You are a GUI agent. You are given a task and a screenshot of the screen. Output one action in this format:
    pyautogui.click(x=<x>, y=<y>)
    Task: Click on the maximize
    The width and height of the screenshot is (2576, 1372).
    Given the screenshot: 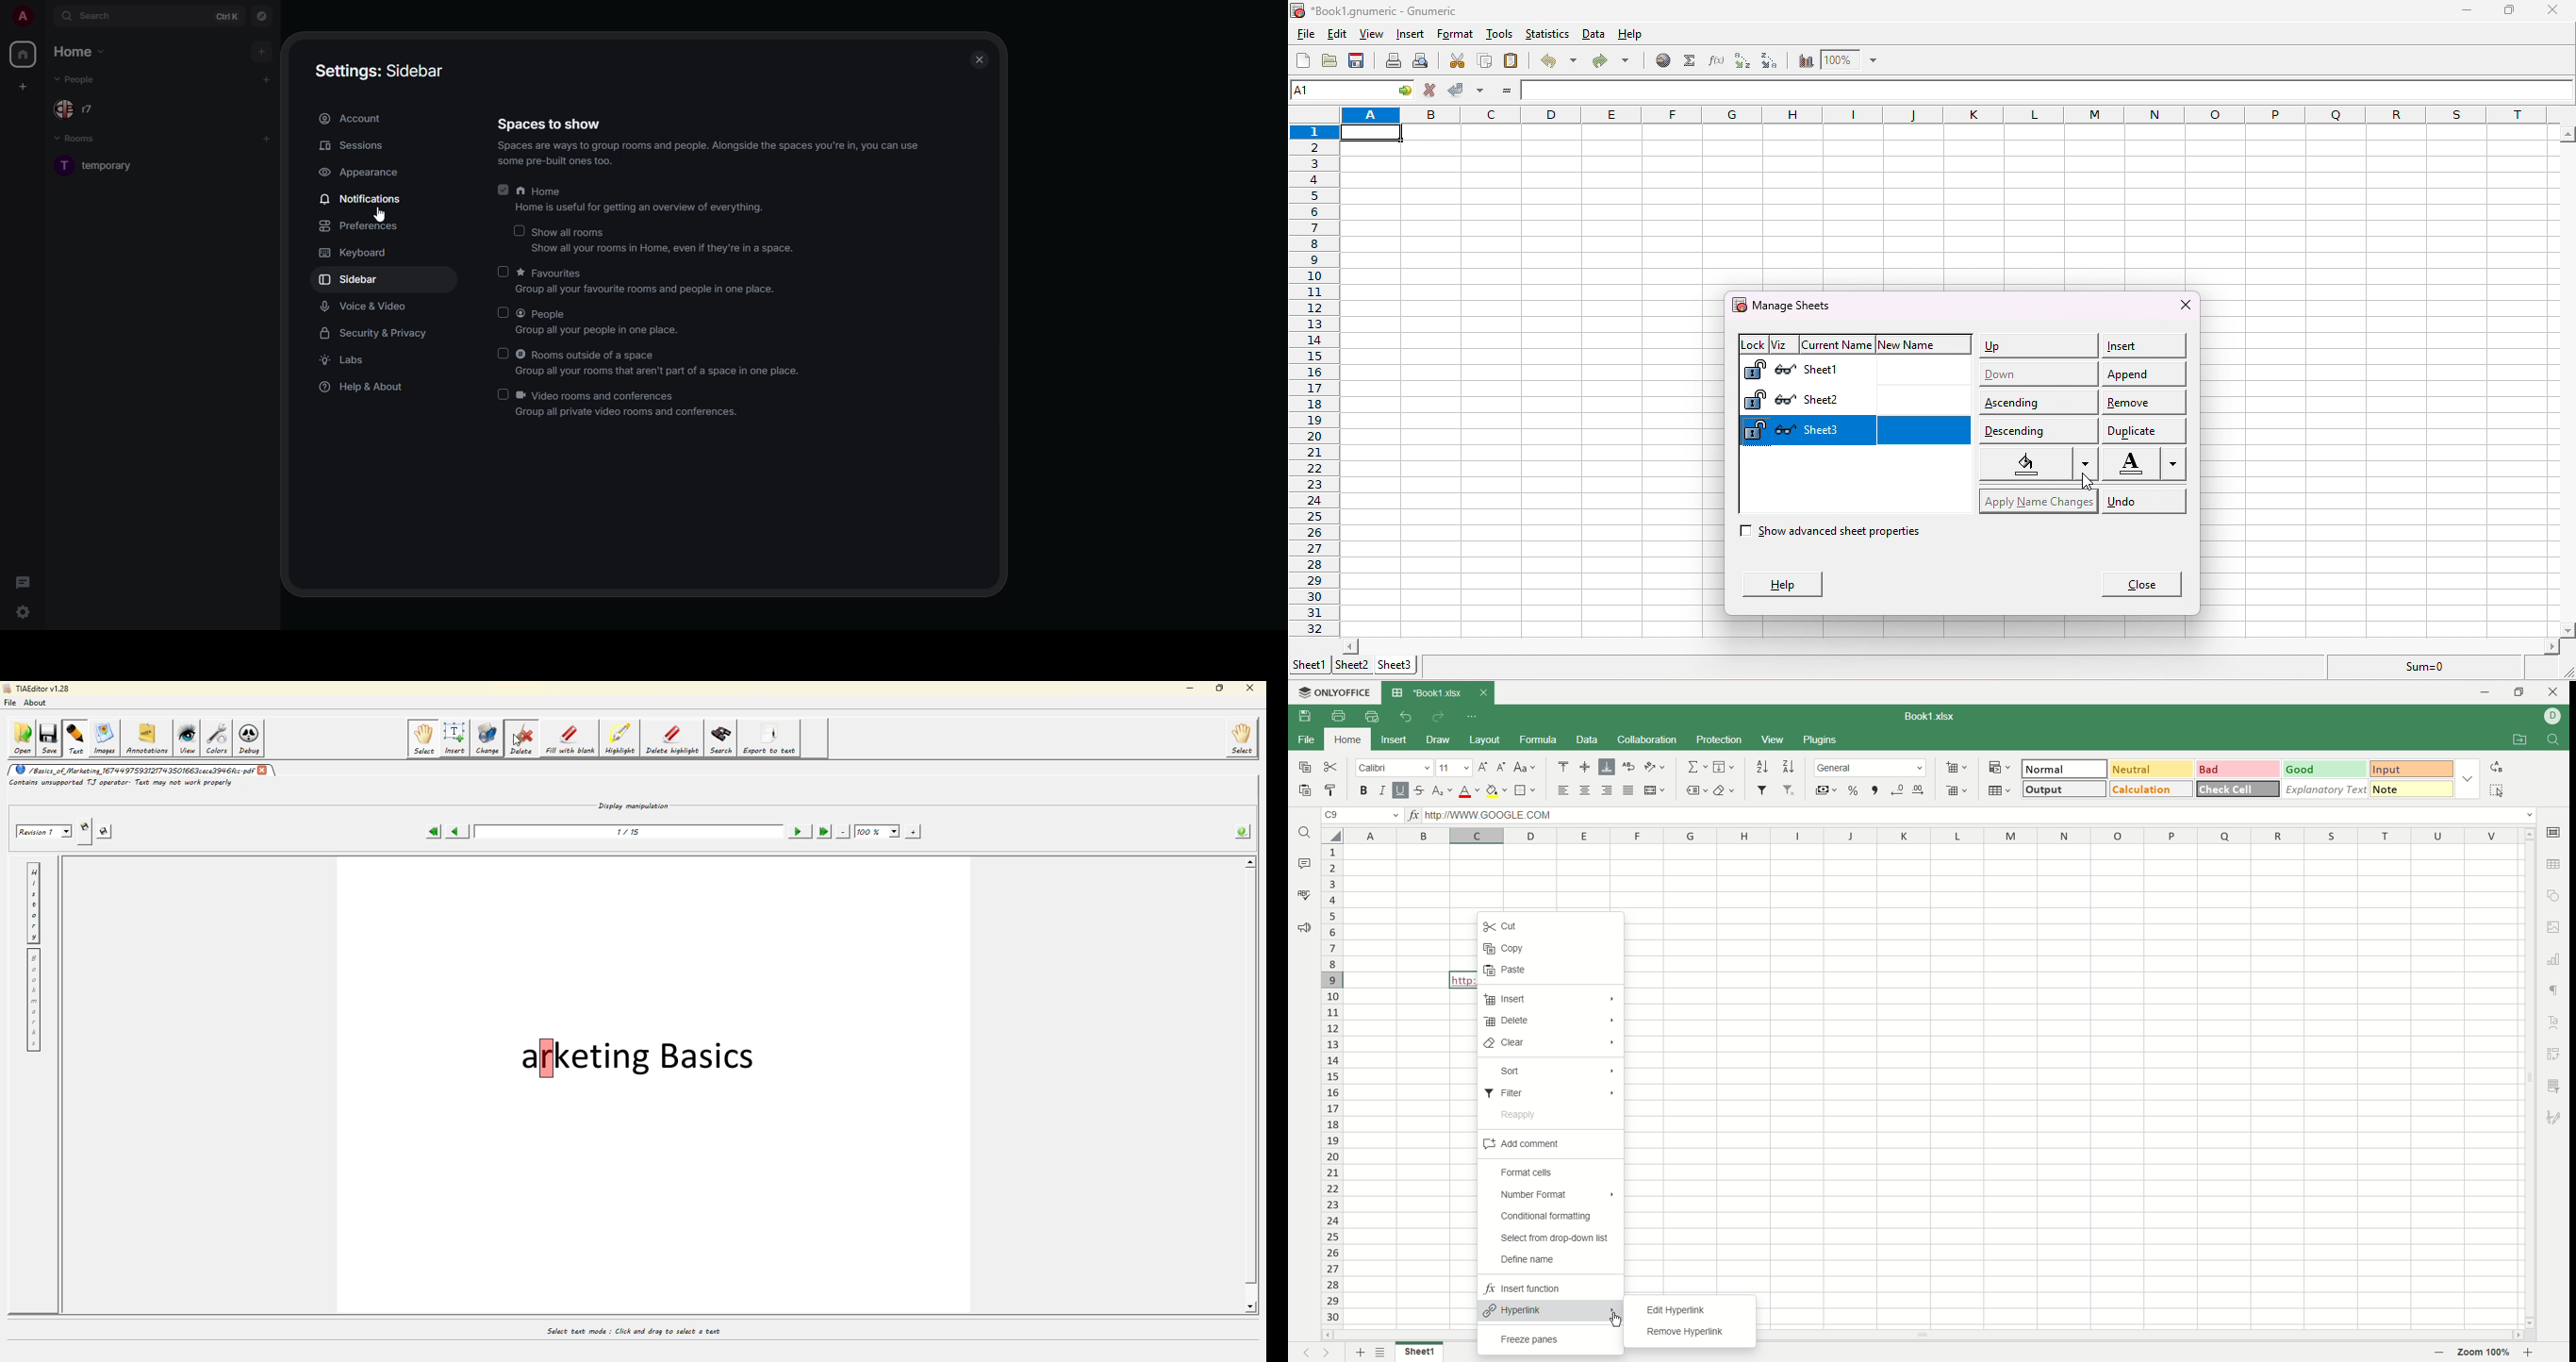 What is the action you would take?
    pyautogui.click(x=2506, y=9)
    